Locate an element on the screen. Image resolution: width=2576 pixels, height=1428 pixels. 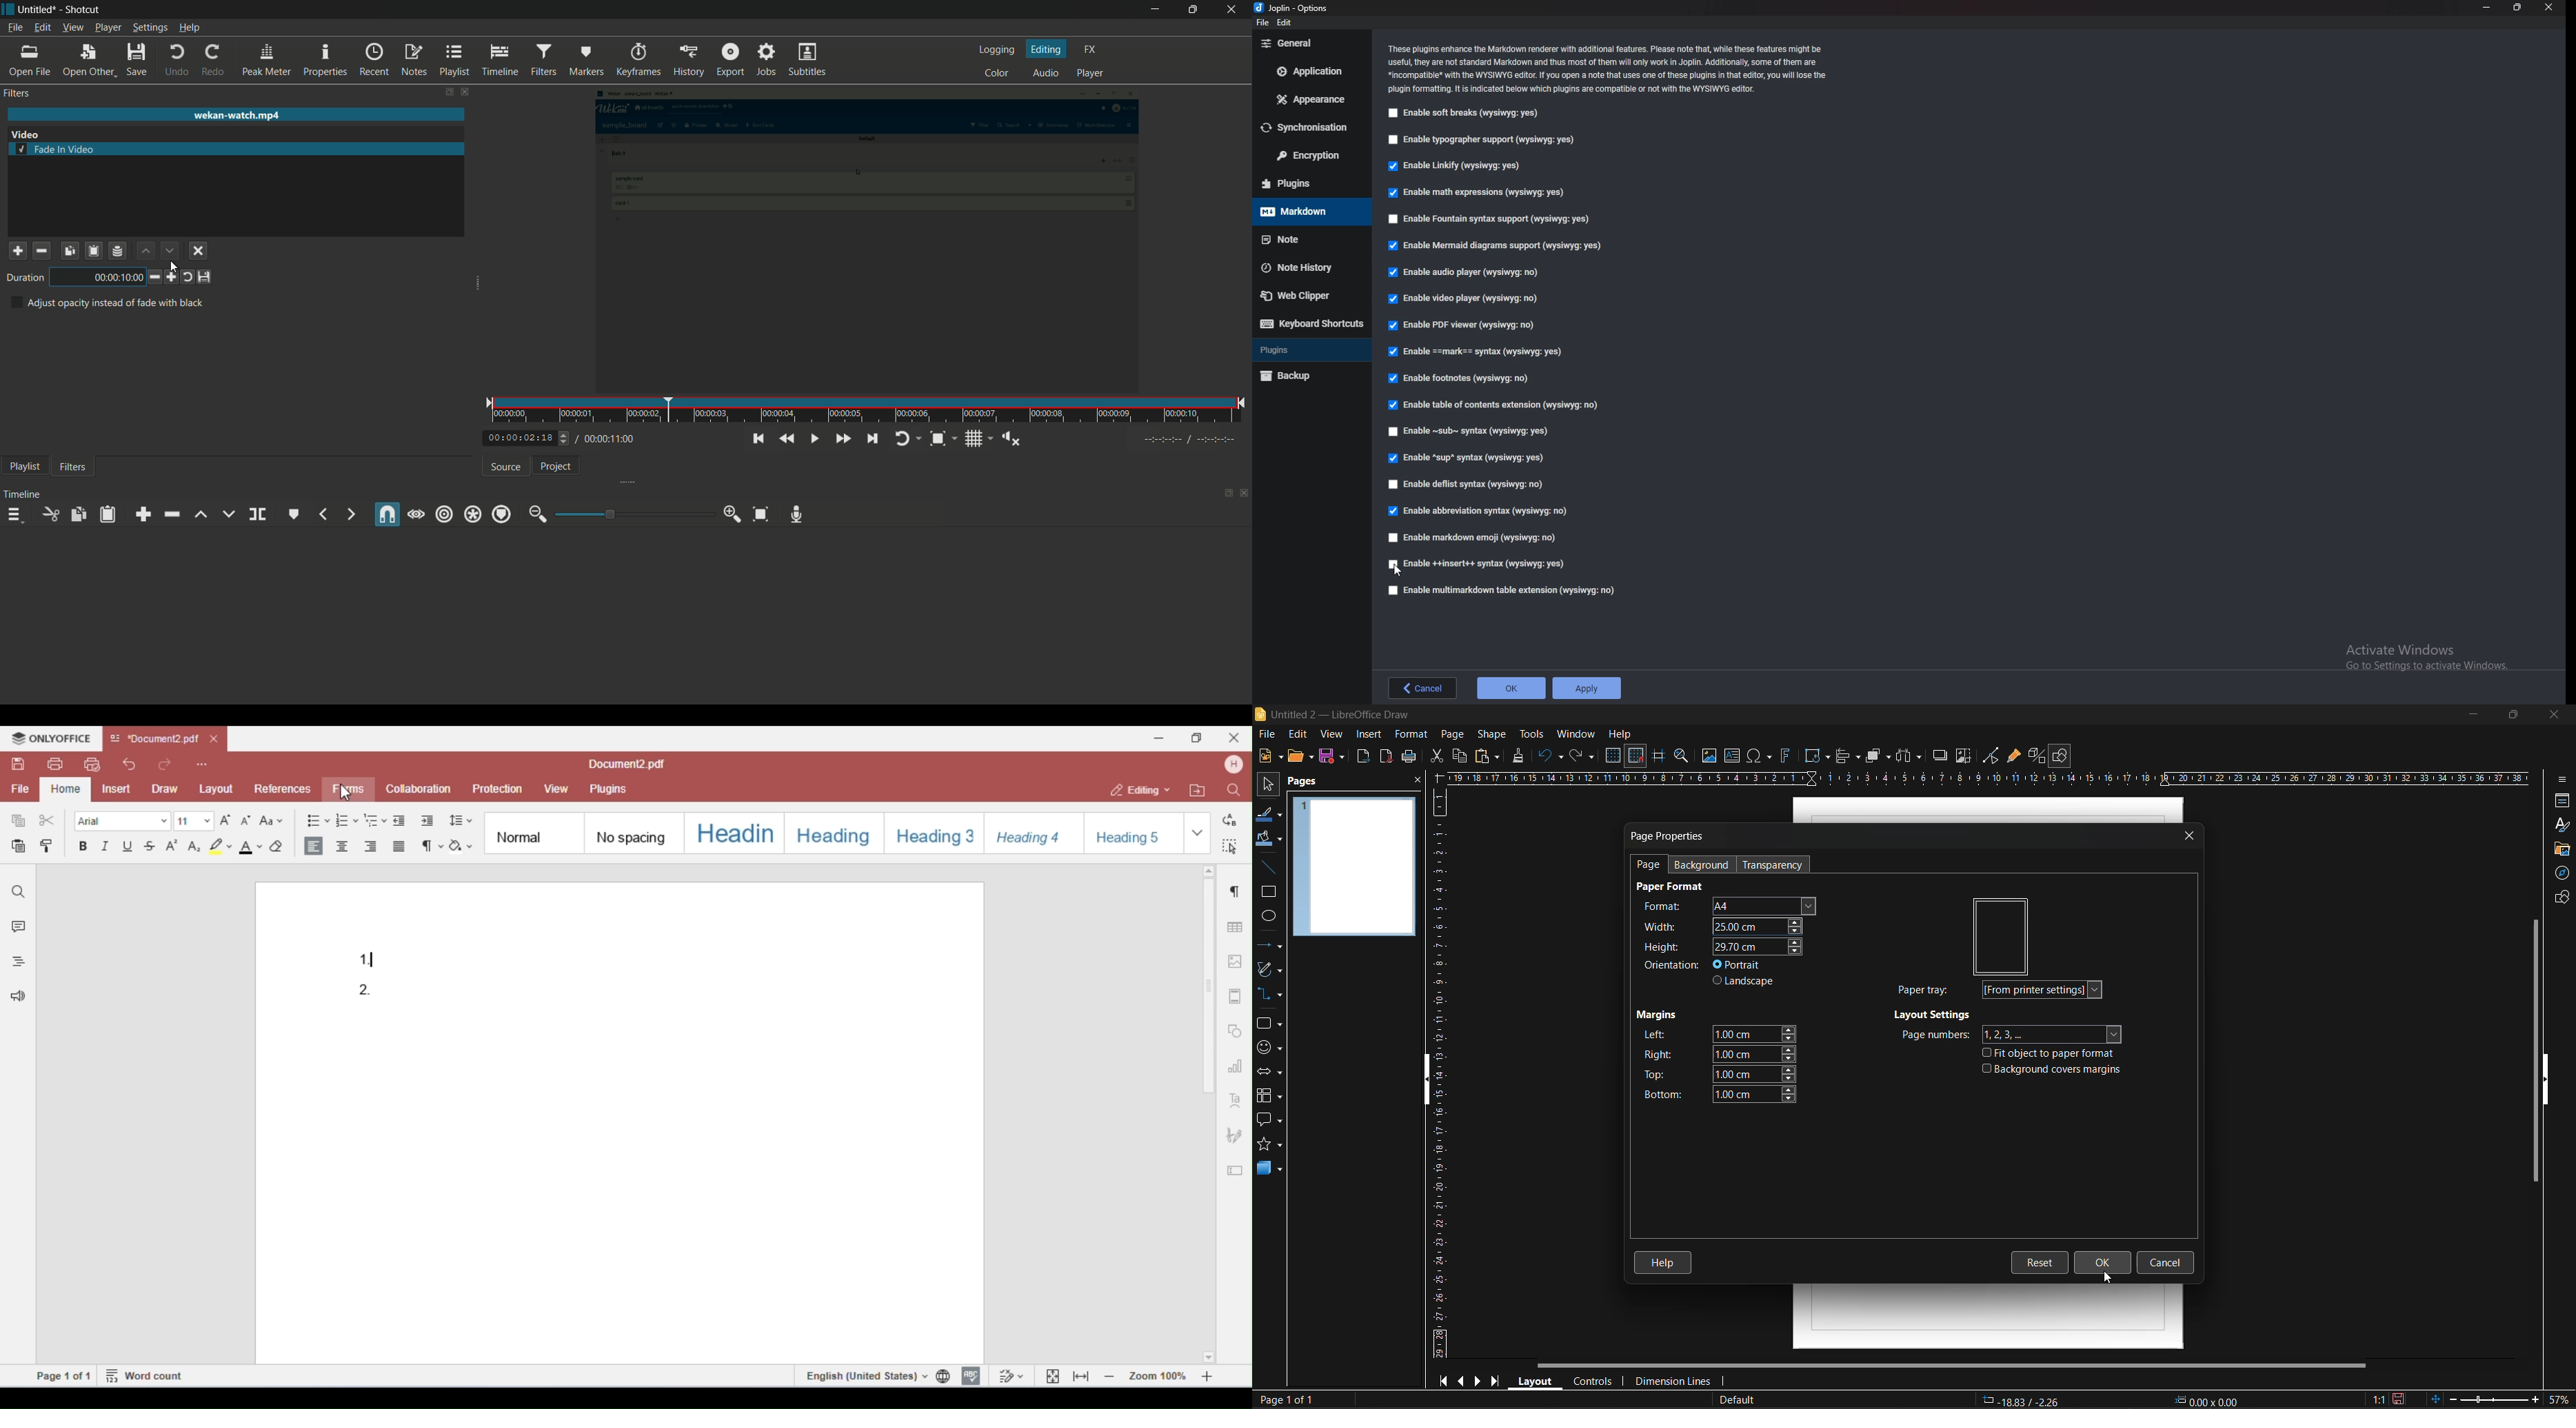
print is located at coordinates (1410, 757).